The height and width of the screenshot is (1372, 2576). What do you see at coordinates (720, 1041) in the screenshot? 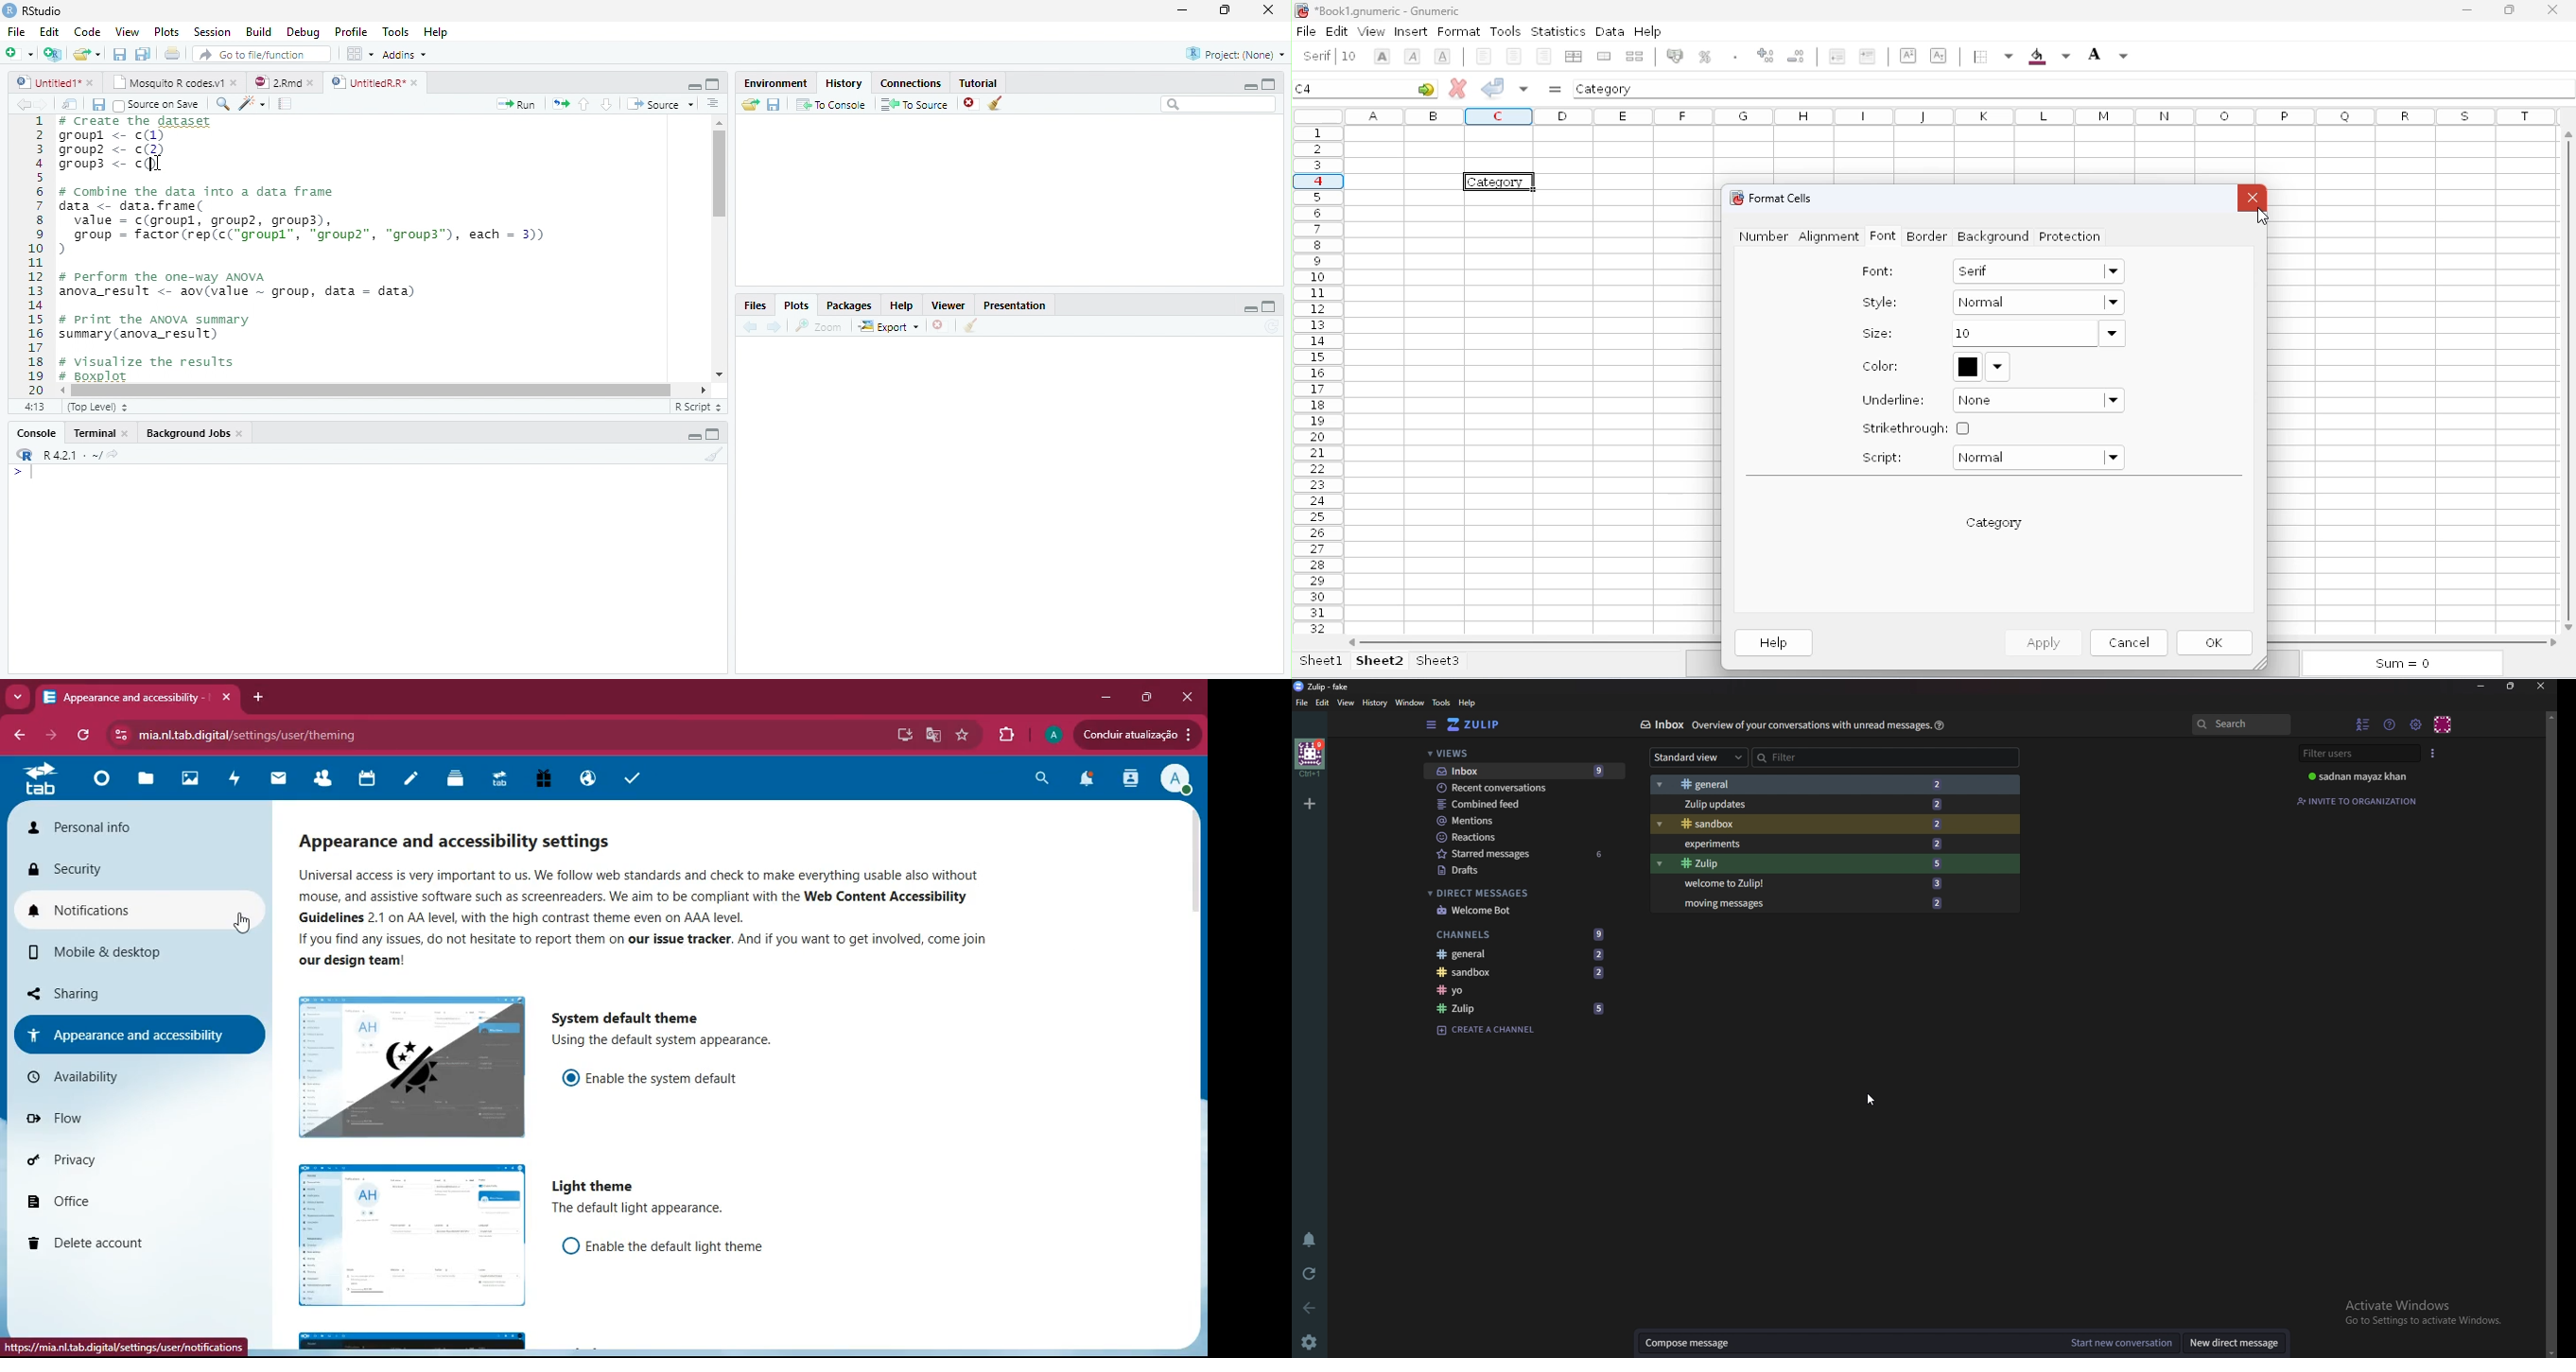
I see `description` at bounding box center [720, 1041].